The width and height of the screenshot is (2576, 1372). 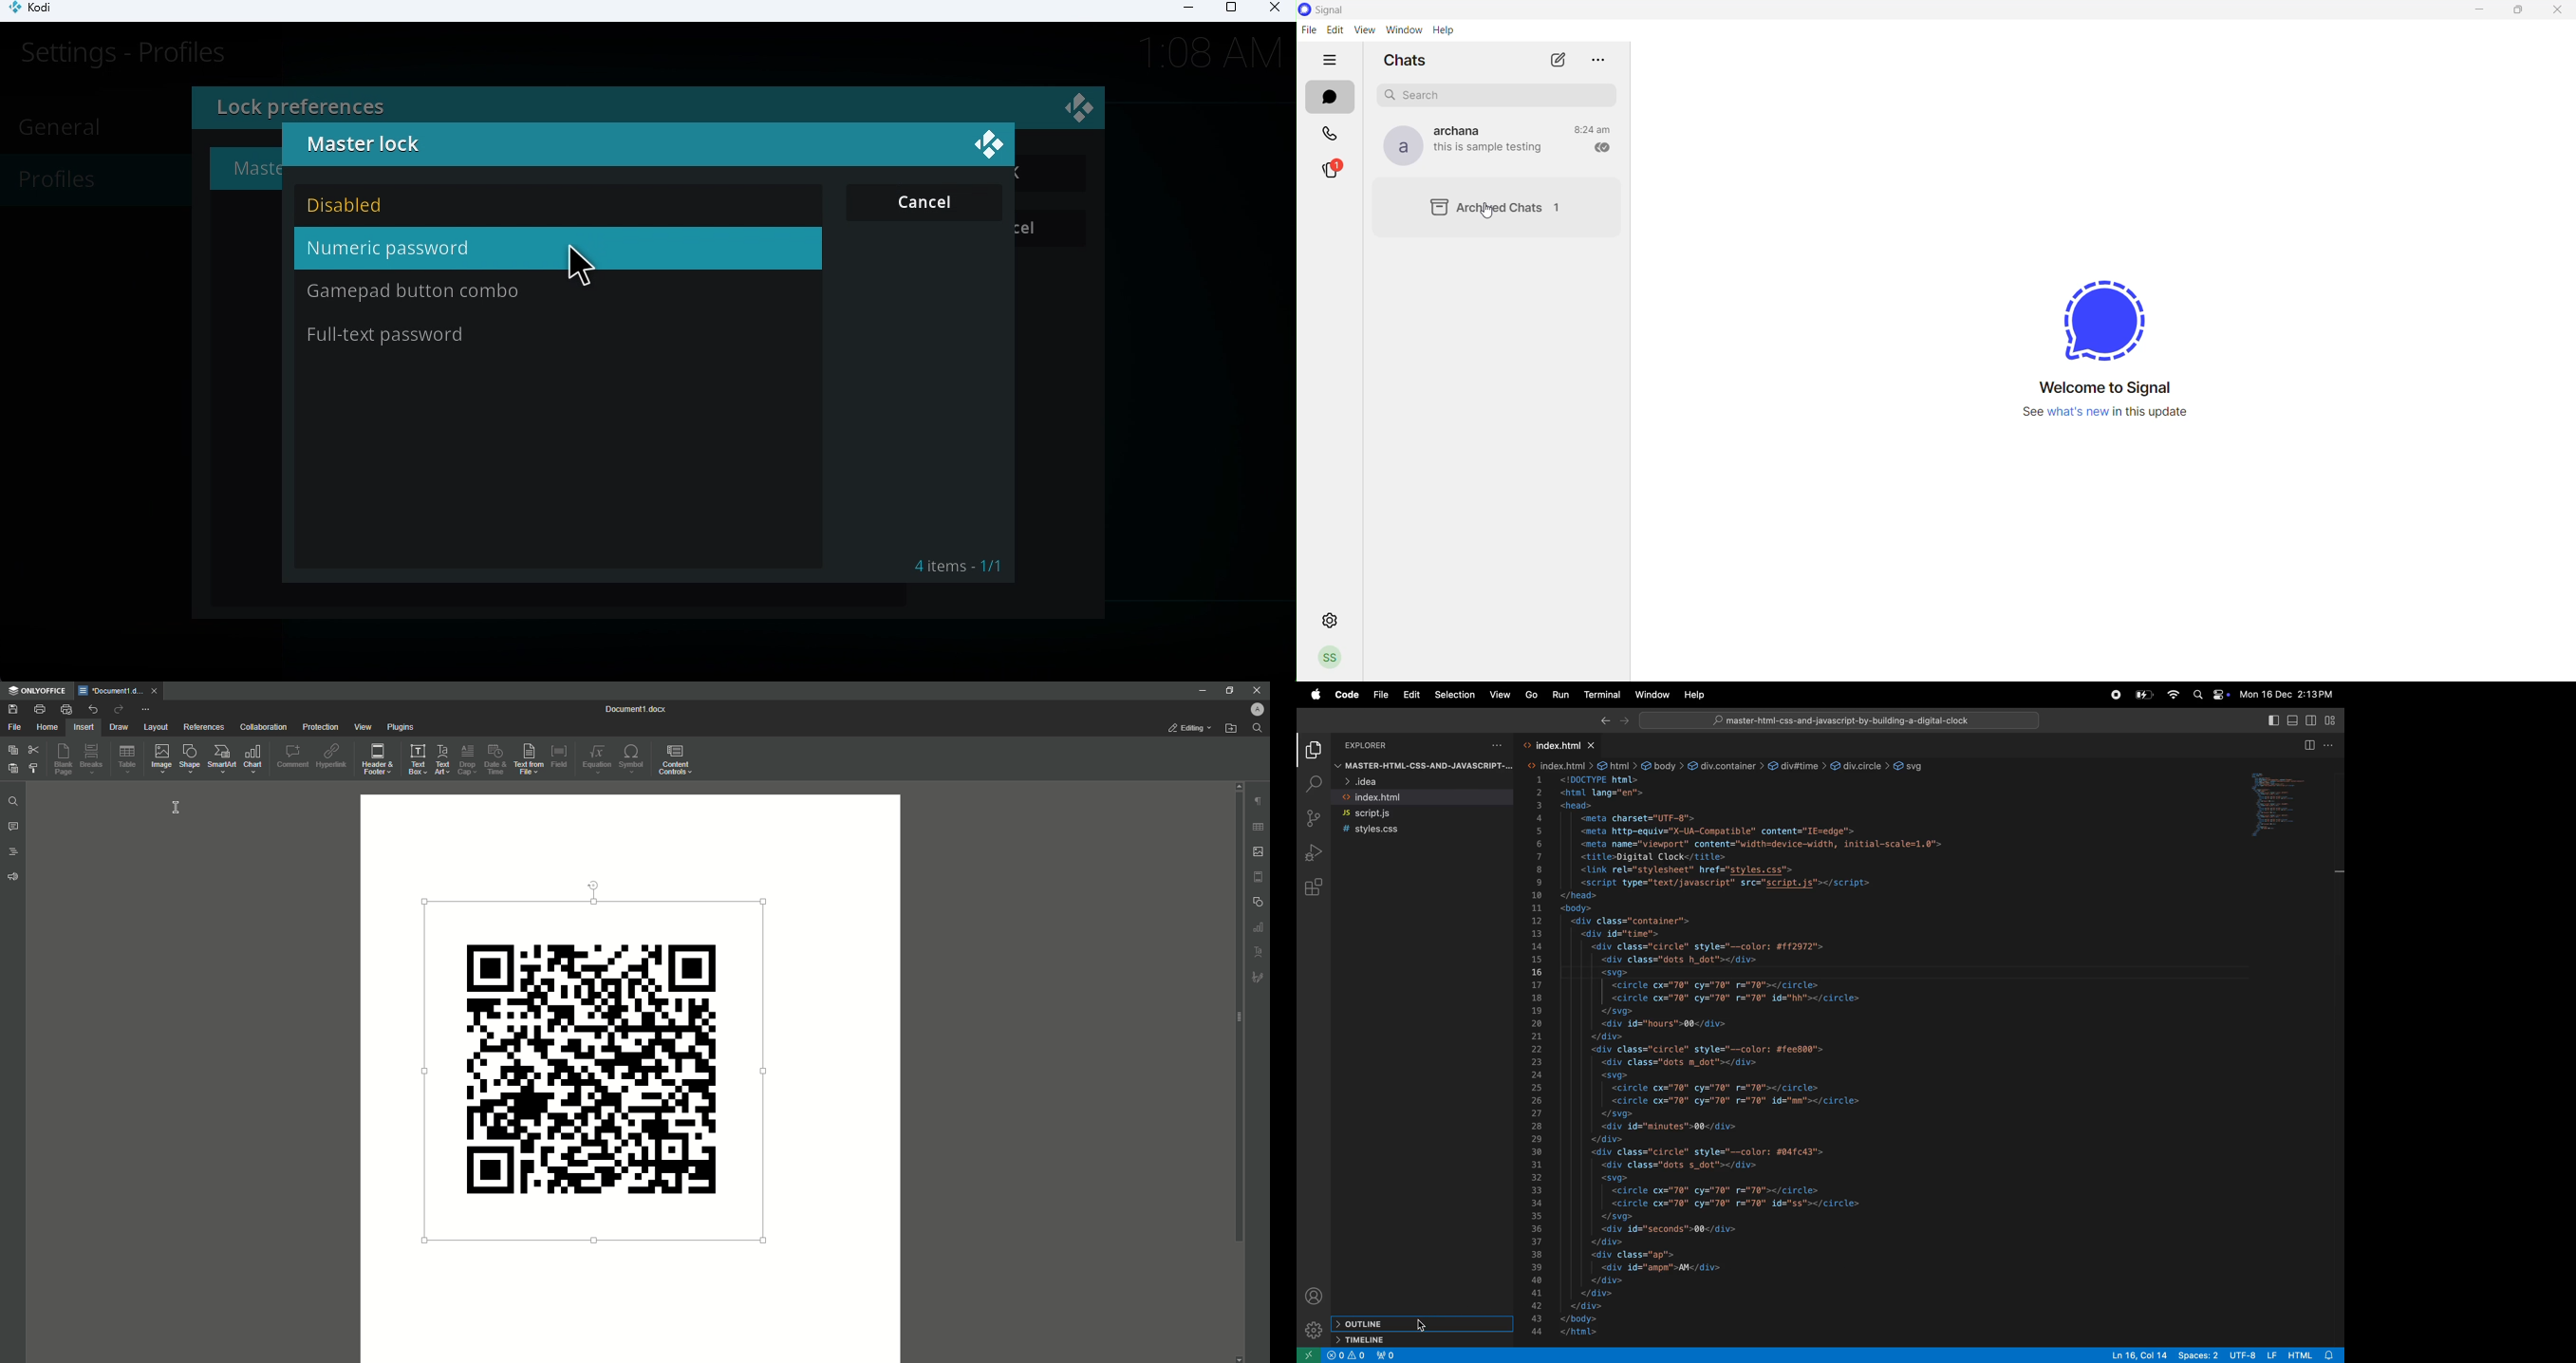 What do you see at coordinates (2478, 11) in the screenshot?
I see `minimize` at bounding box center [2478, 11].